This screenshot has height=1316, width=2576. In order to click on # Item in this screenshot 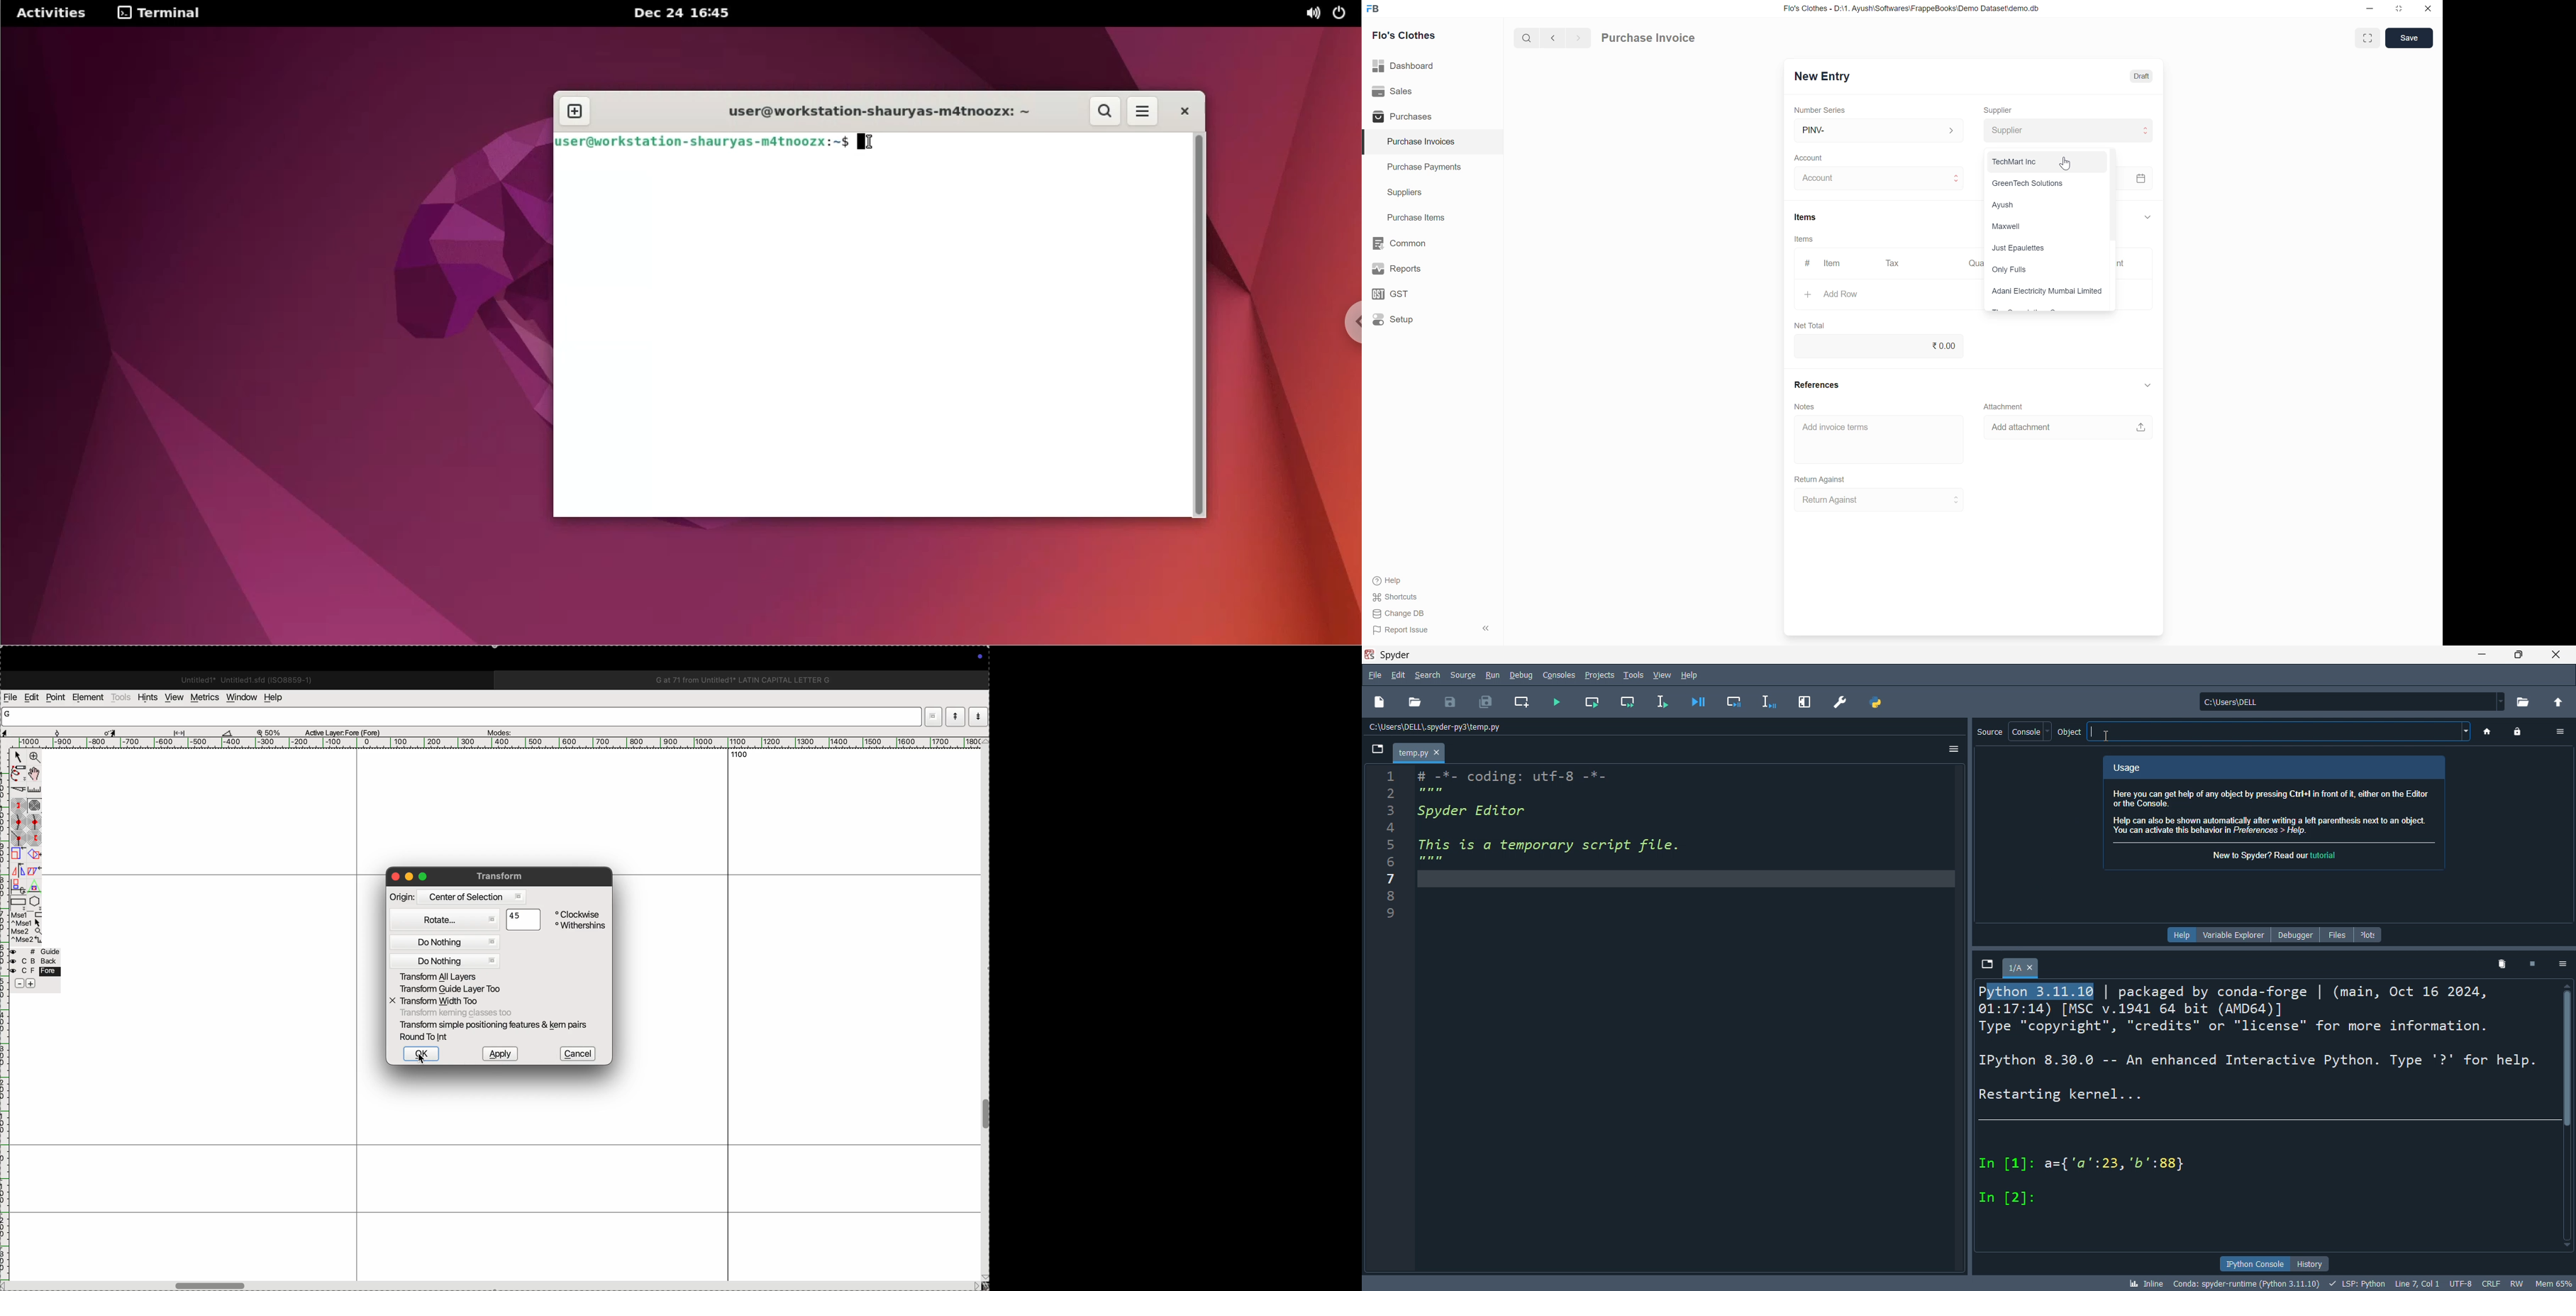, I will do `click(1824, 263)`.